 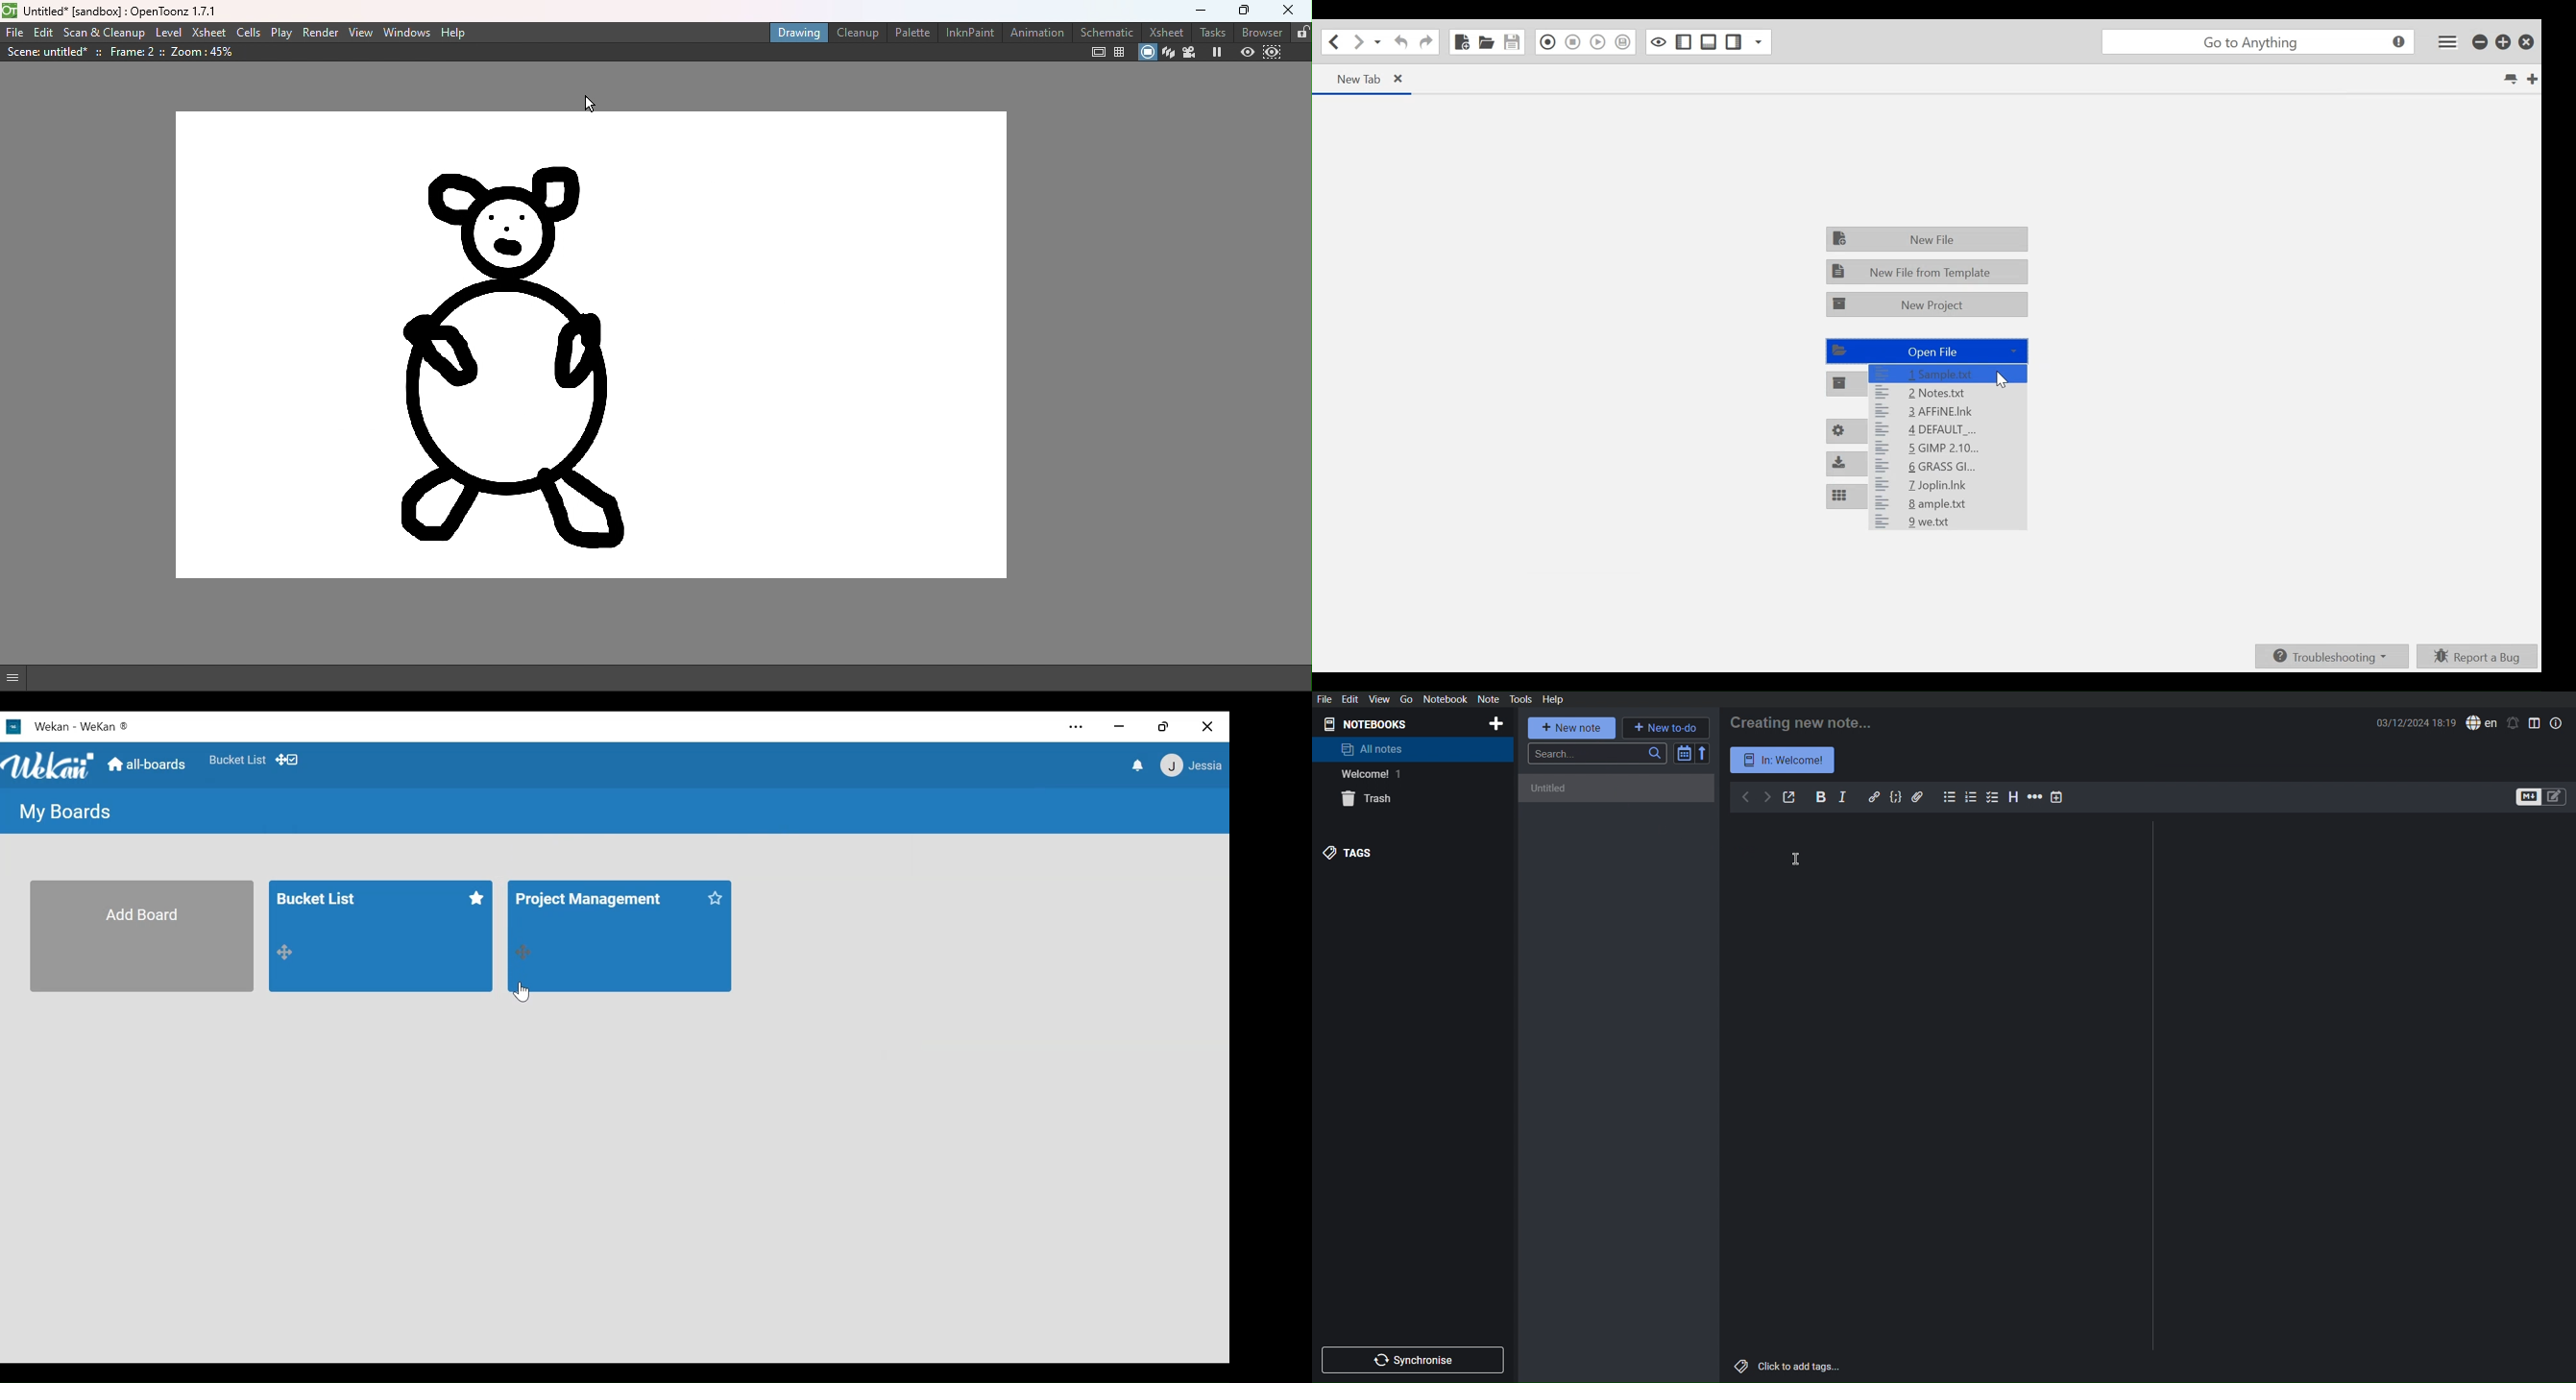 What do you see at coordinates (1257, 33) in the screenshot?
I see `browser` at bounding box center [1257, 33].